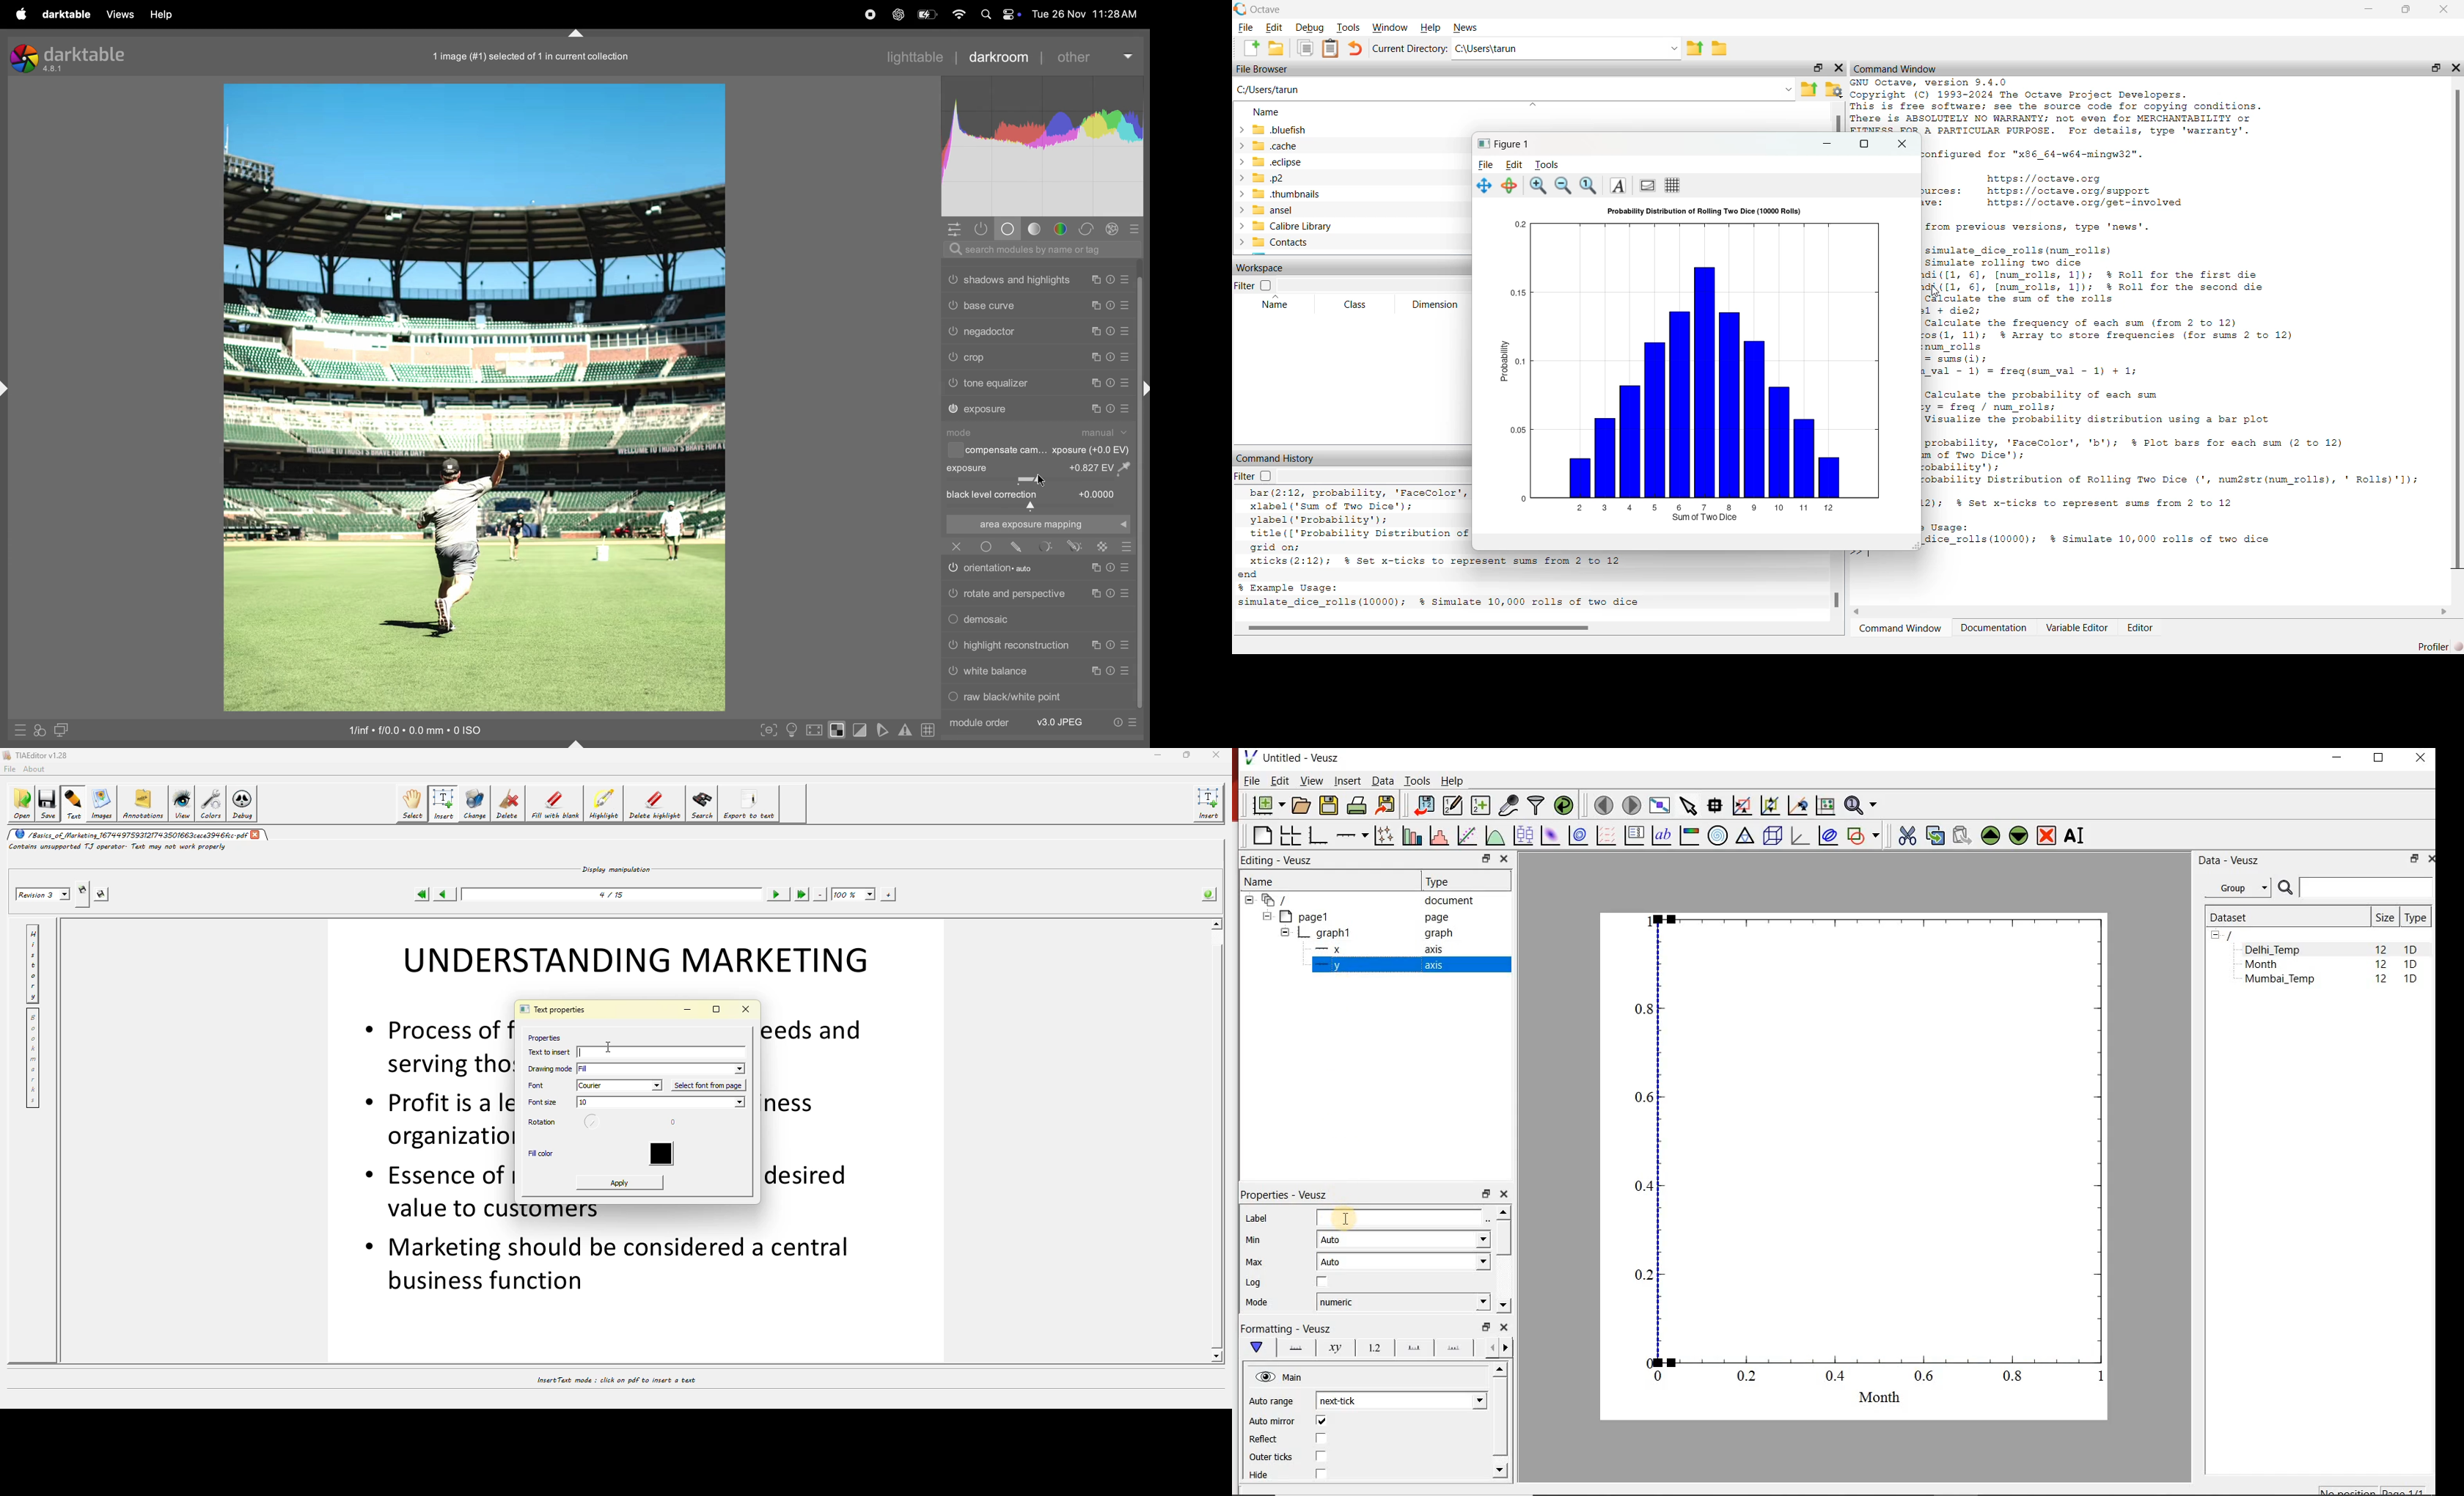  I want to click on copy, so click(1097, 280).